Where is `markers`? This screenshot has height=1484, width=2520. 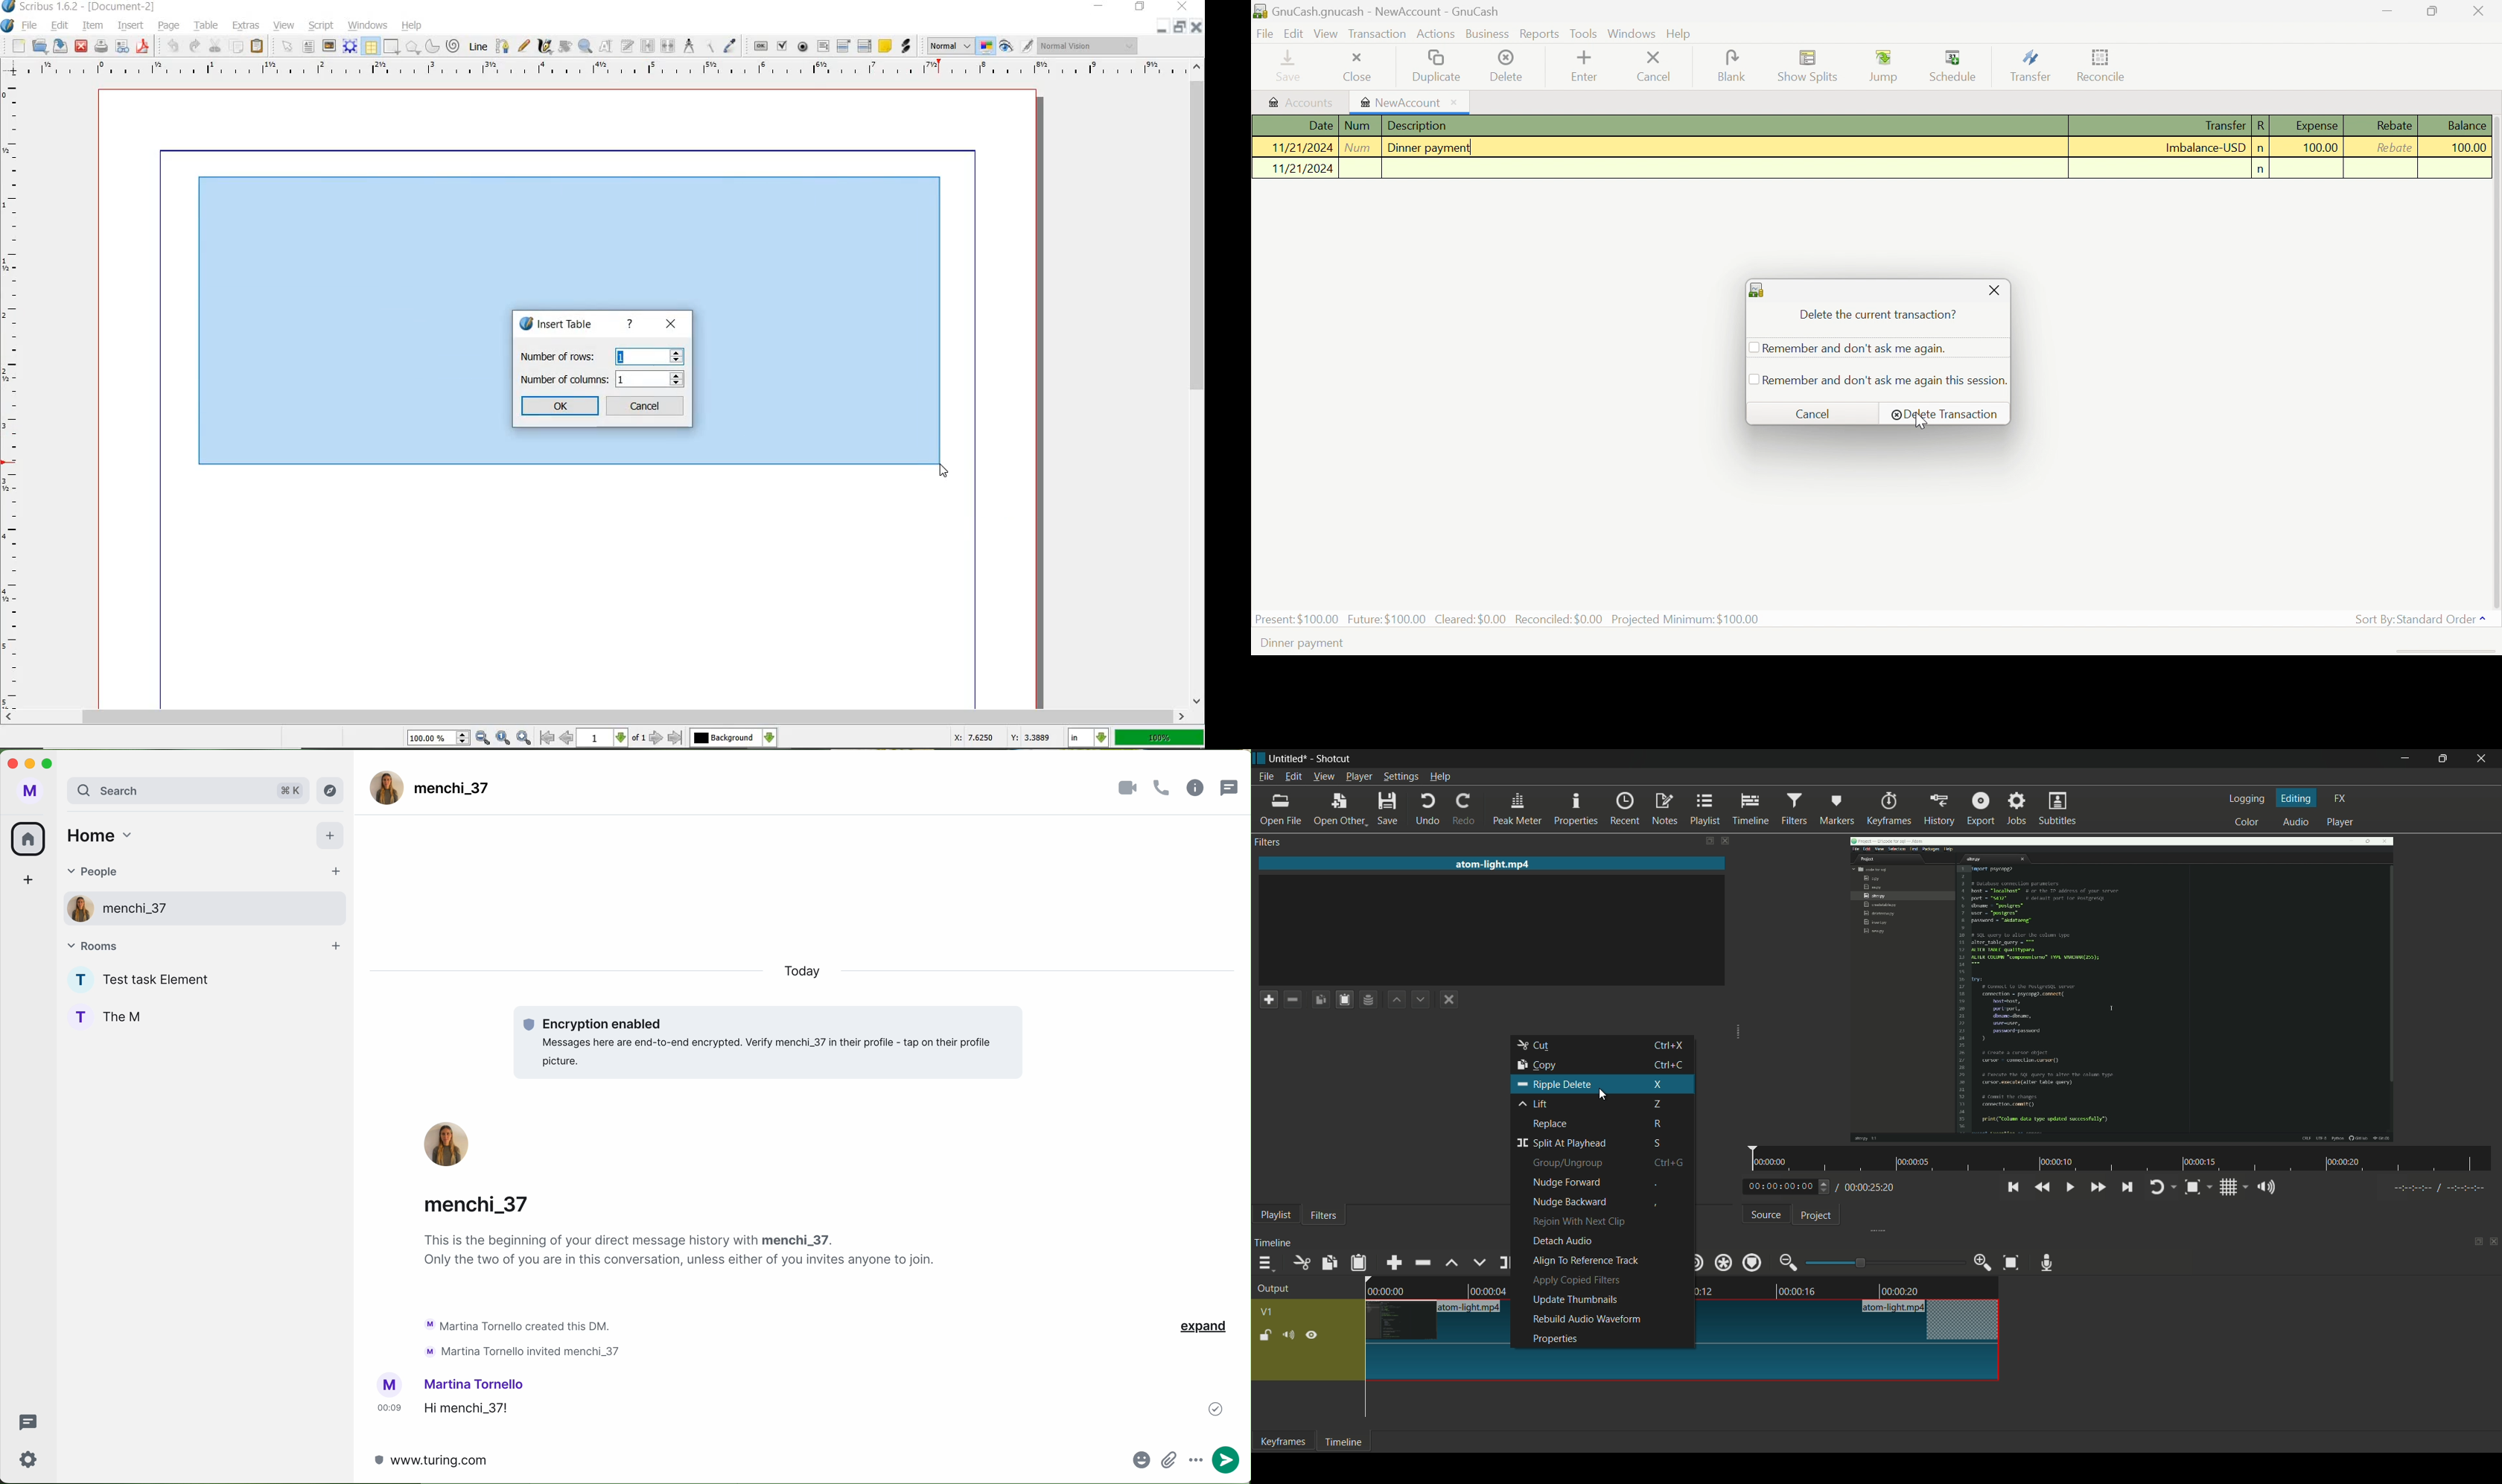
markers is located at coordinates (1837, 808).